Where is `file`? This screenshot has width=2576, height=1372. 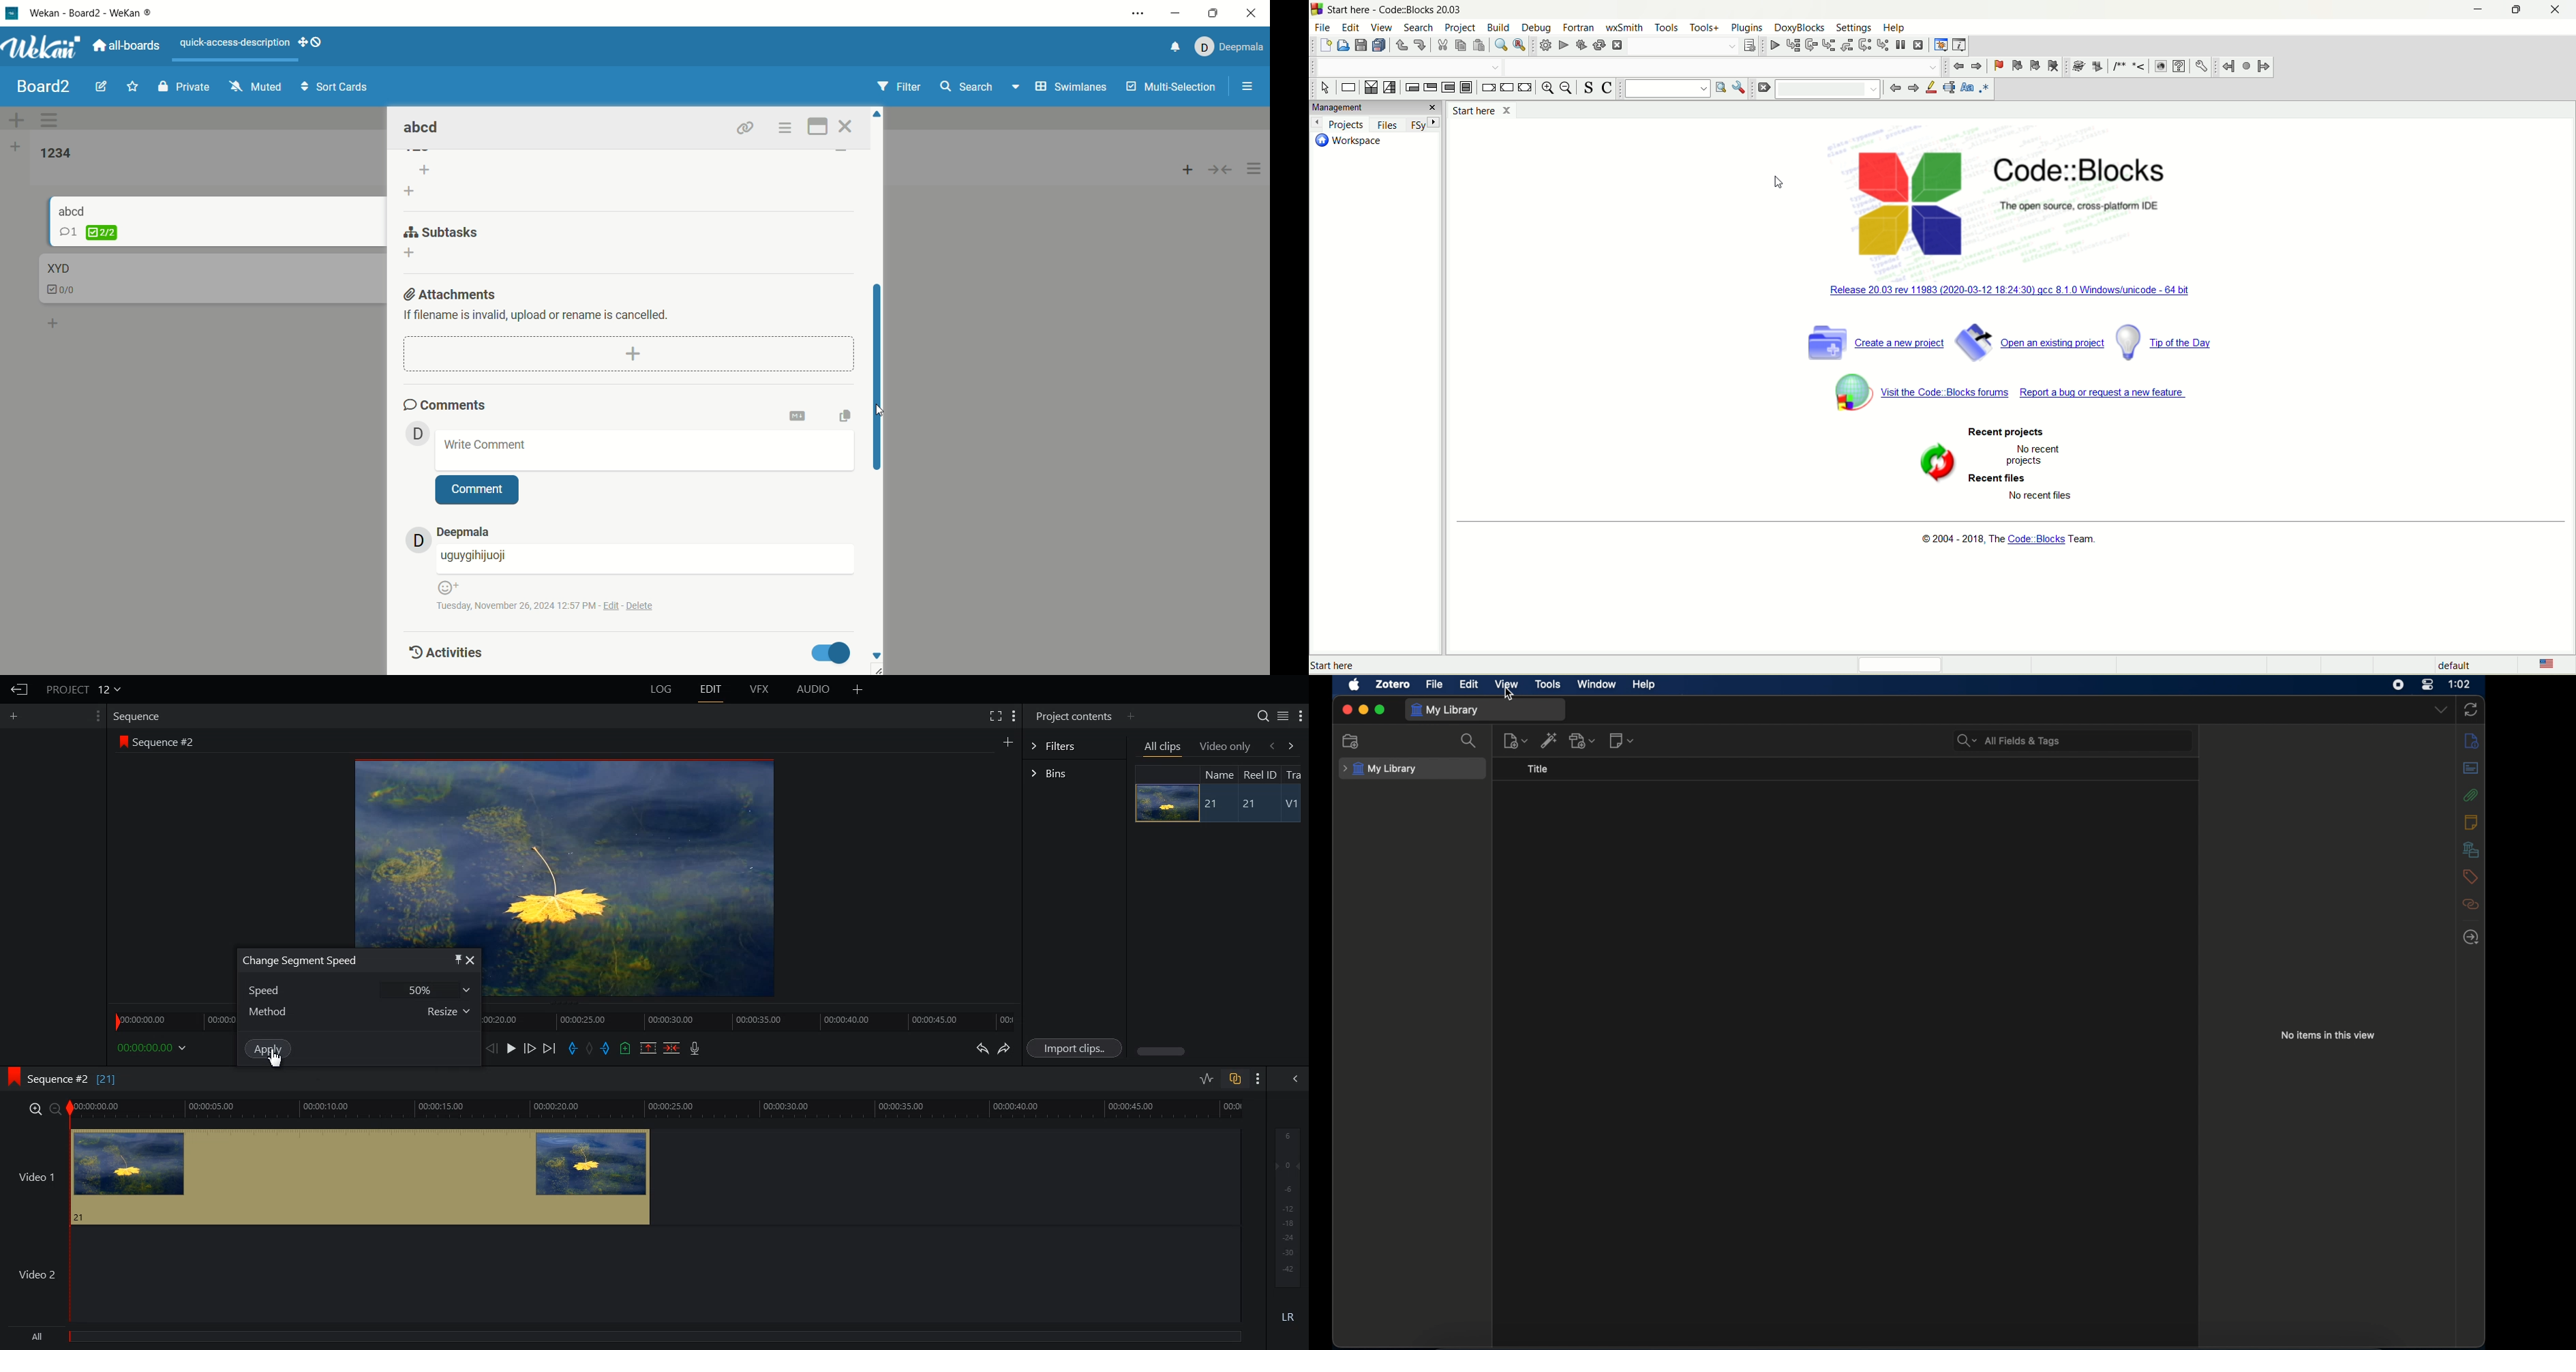 file is located at coordinates (1433, 683).